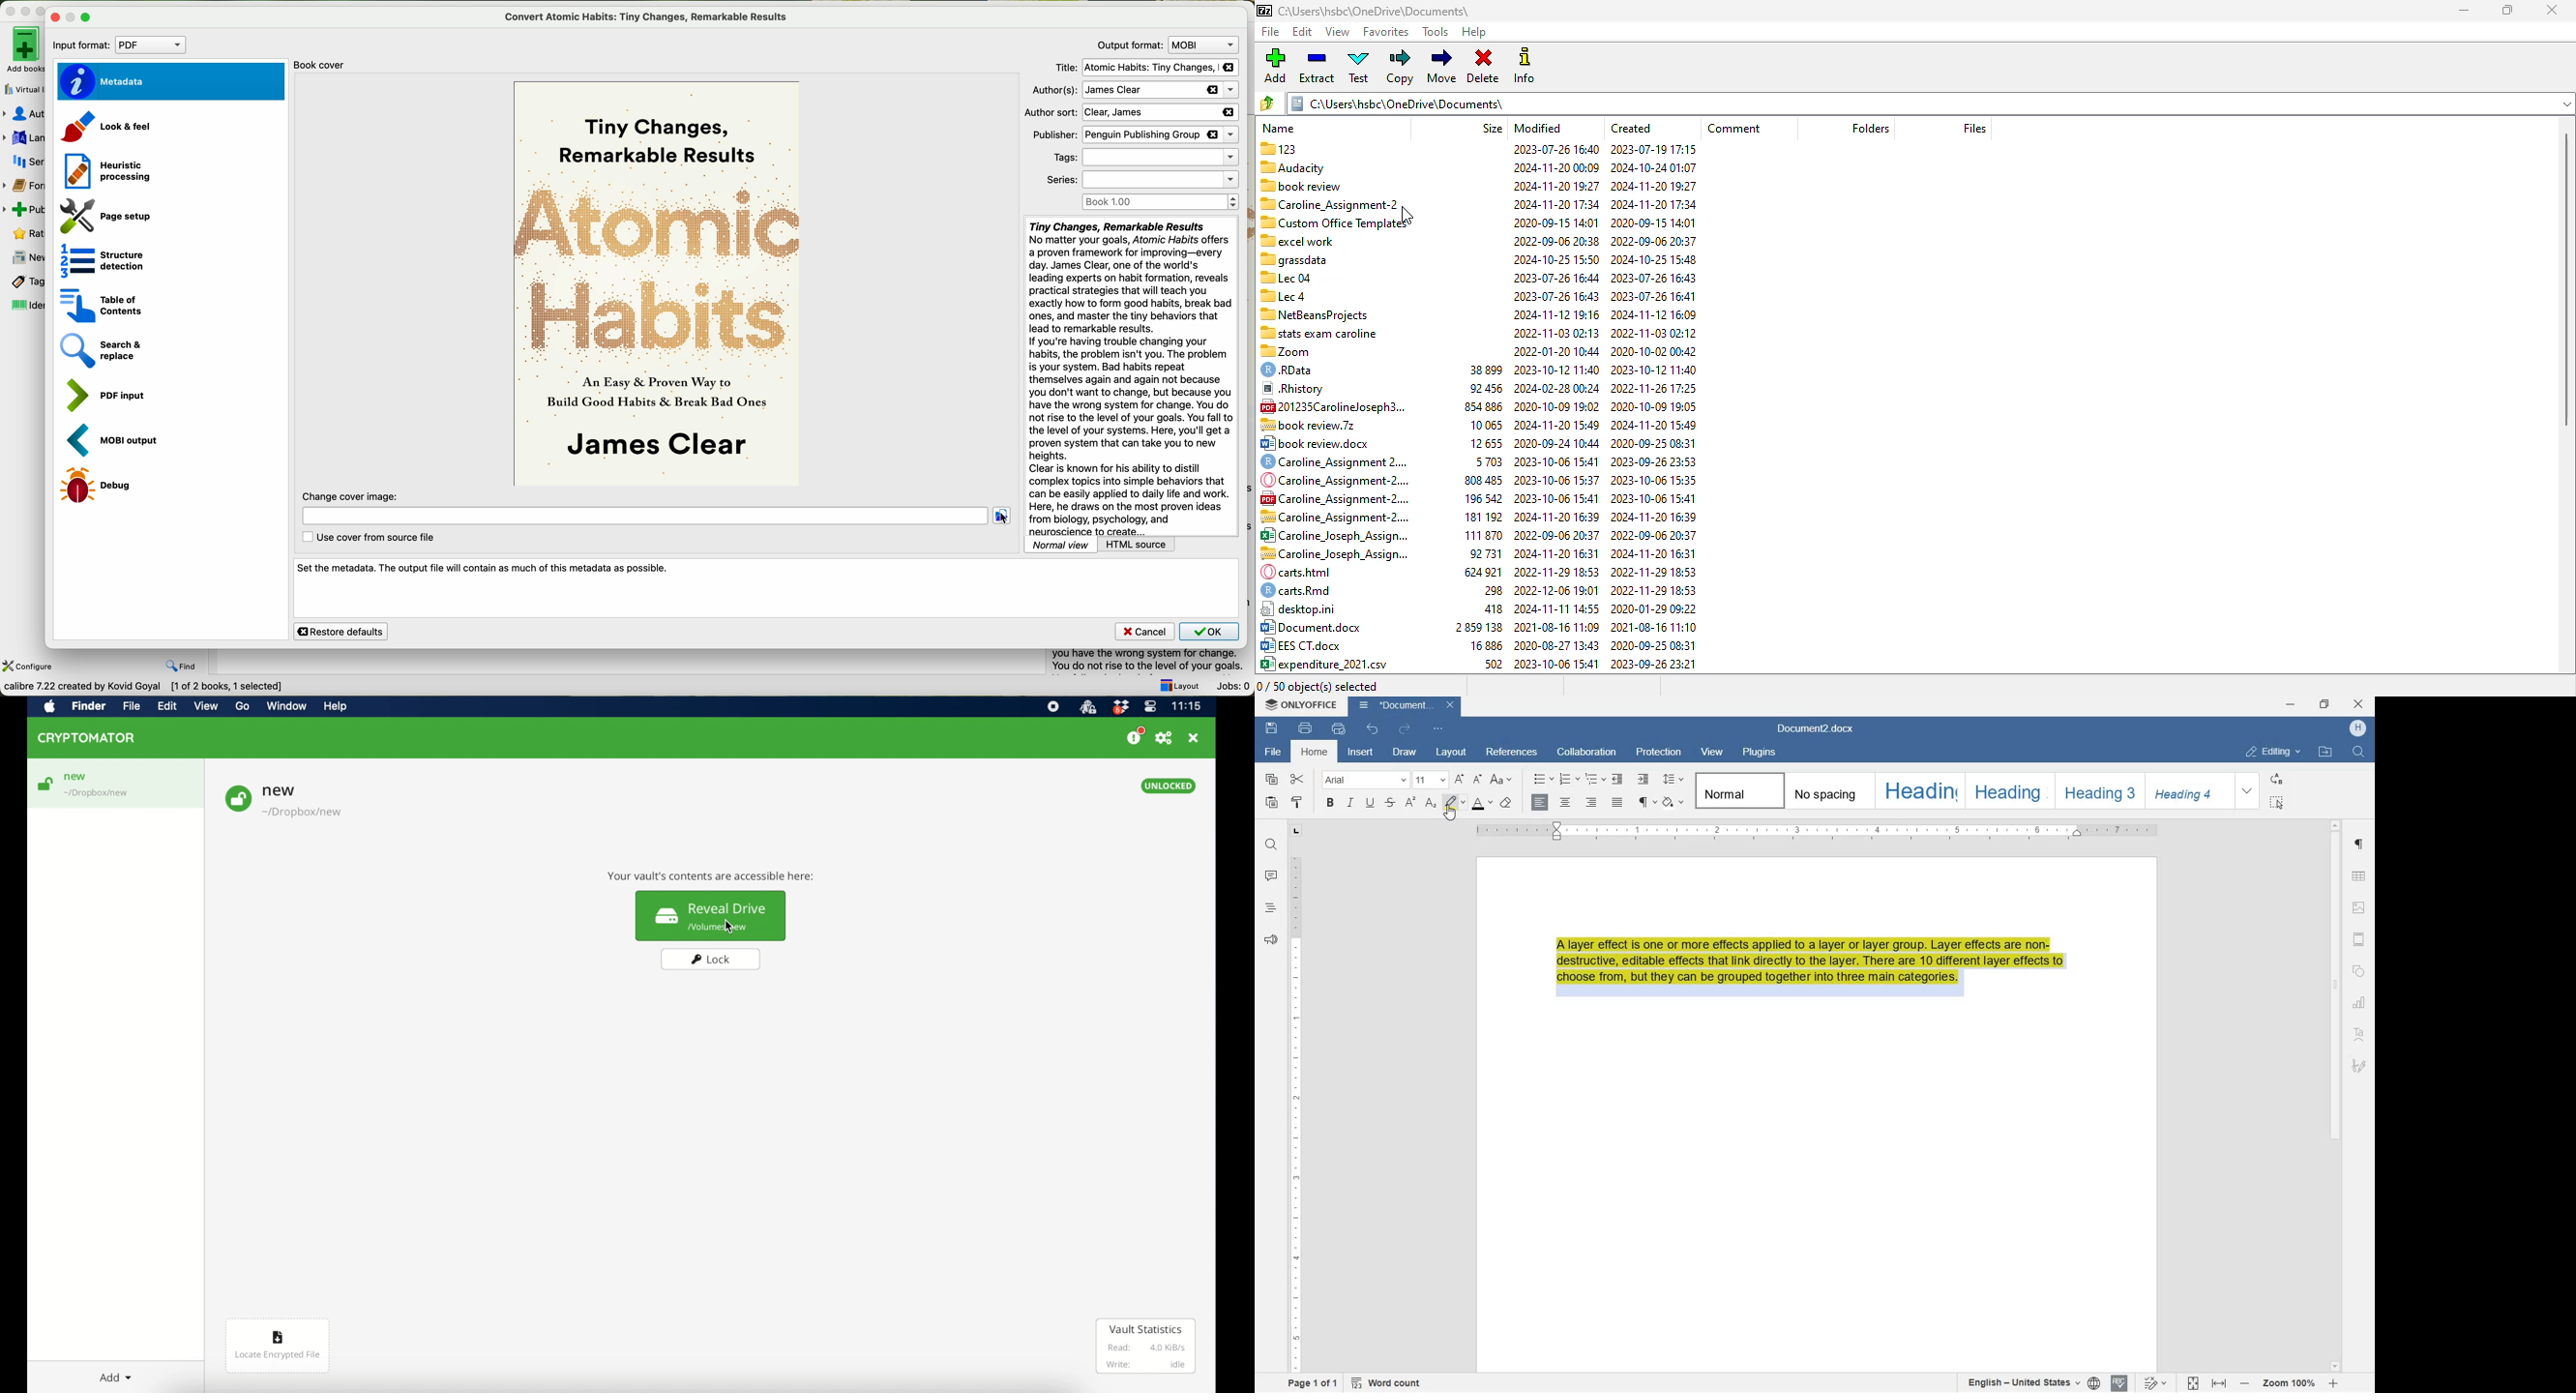  Describe the element at coordinates (1658, 313) in the screenshot. I see `2024-11-12 16:09` at that location.